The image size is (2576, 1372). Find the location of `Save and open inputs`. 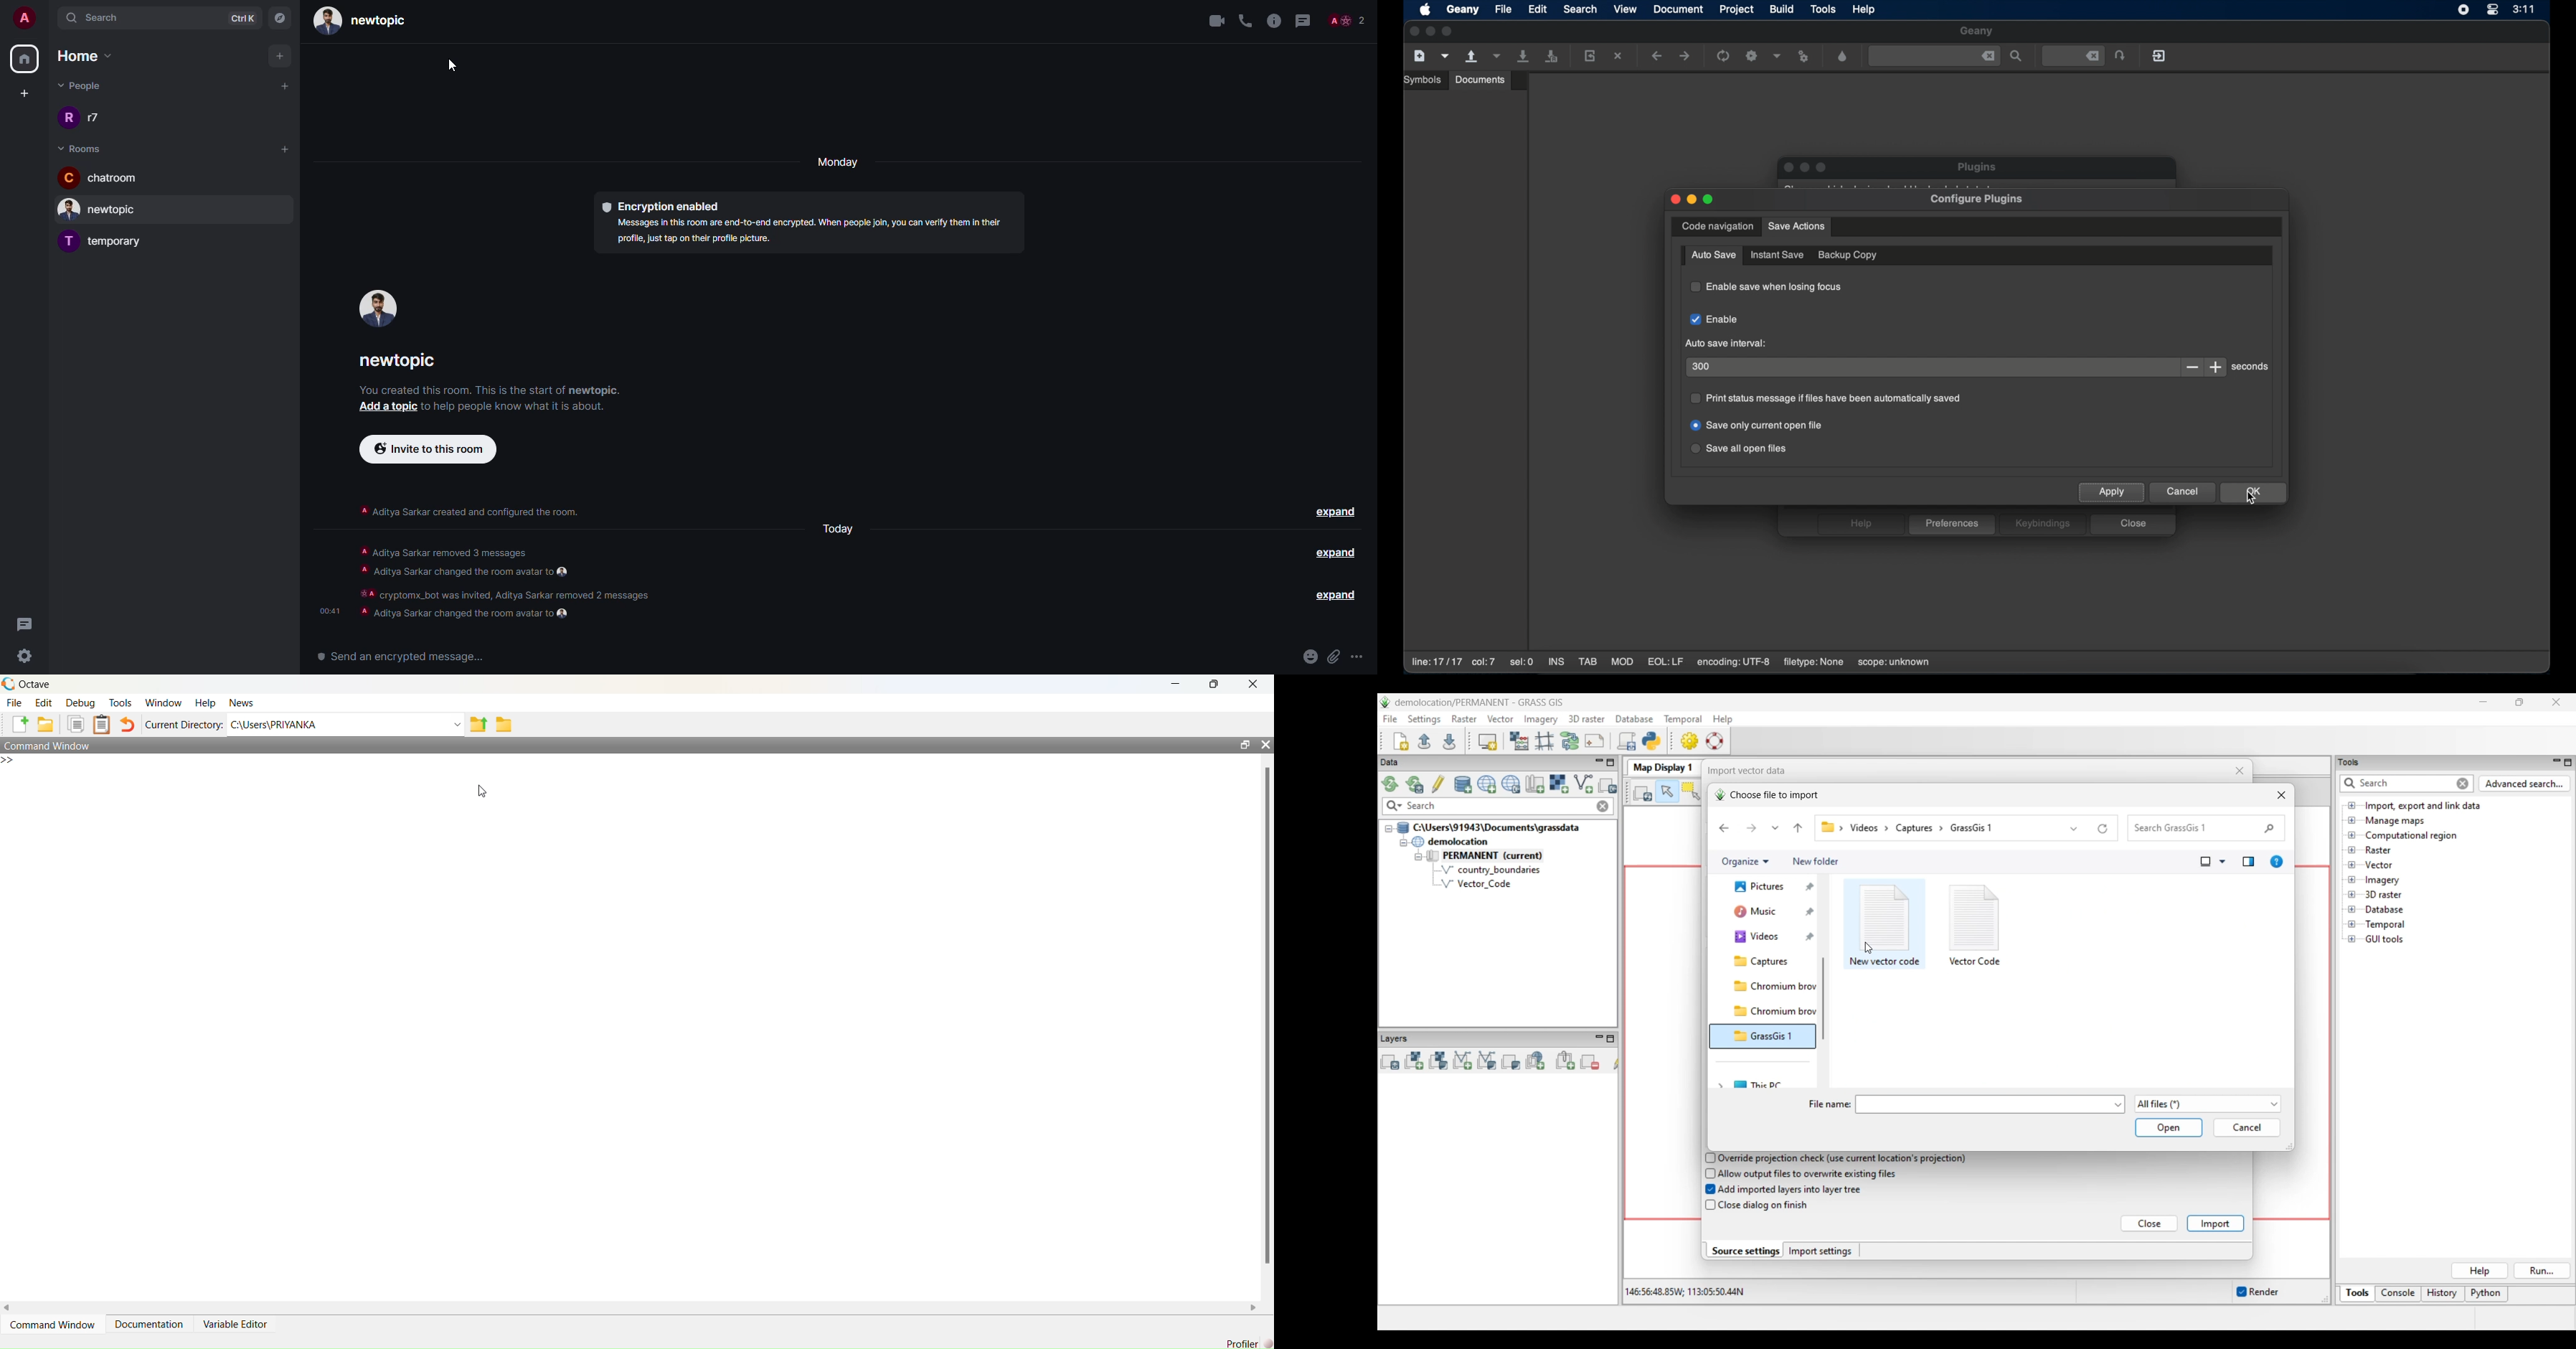

Save and open inputs is located at coordinates (2168, 1129).